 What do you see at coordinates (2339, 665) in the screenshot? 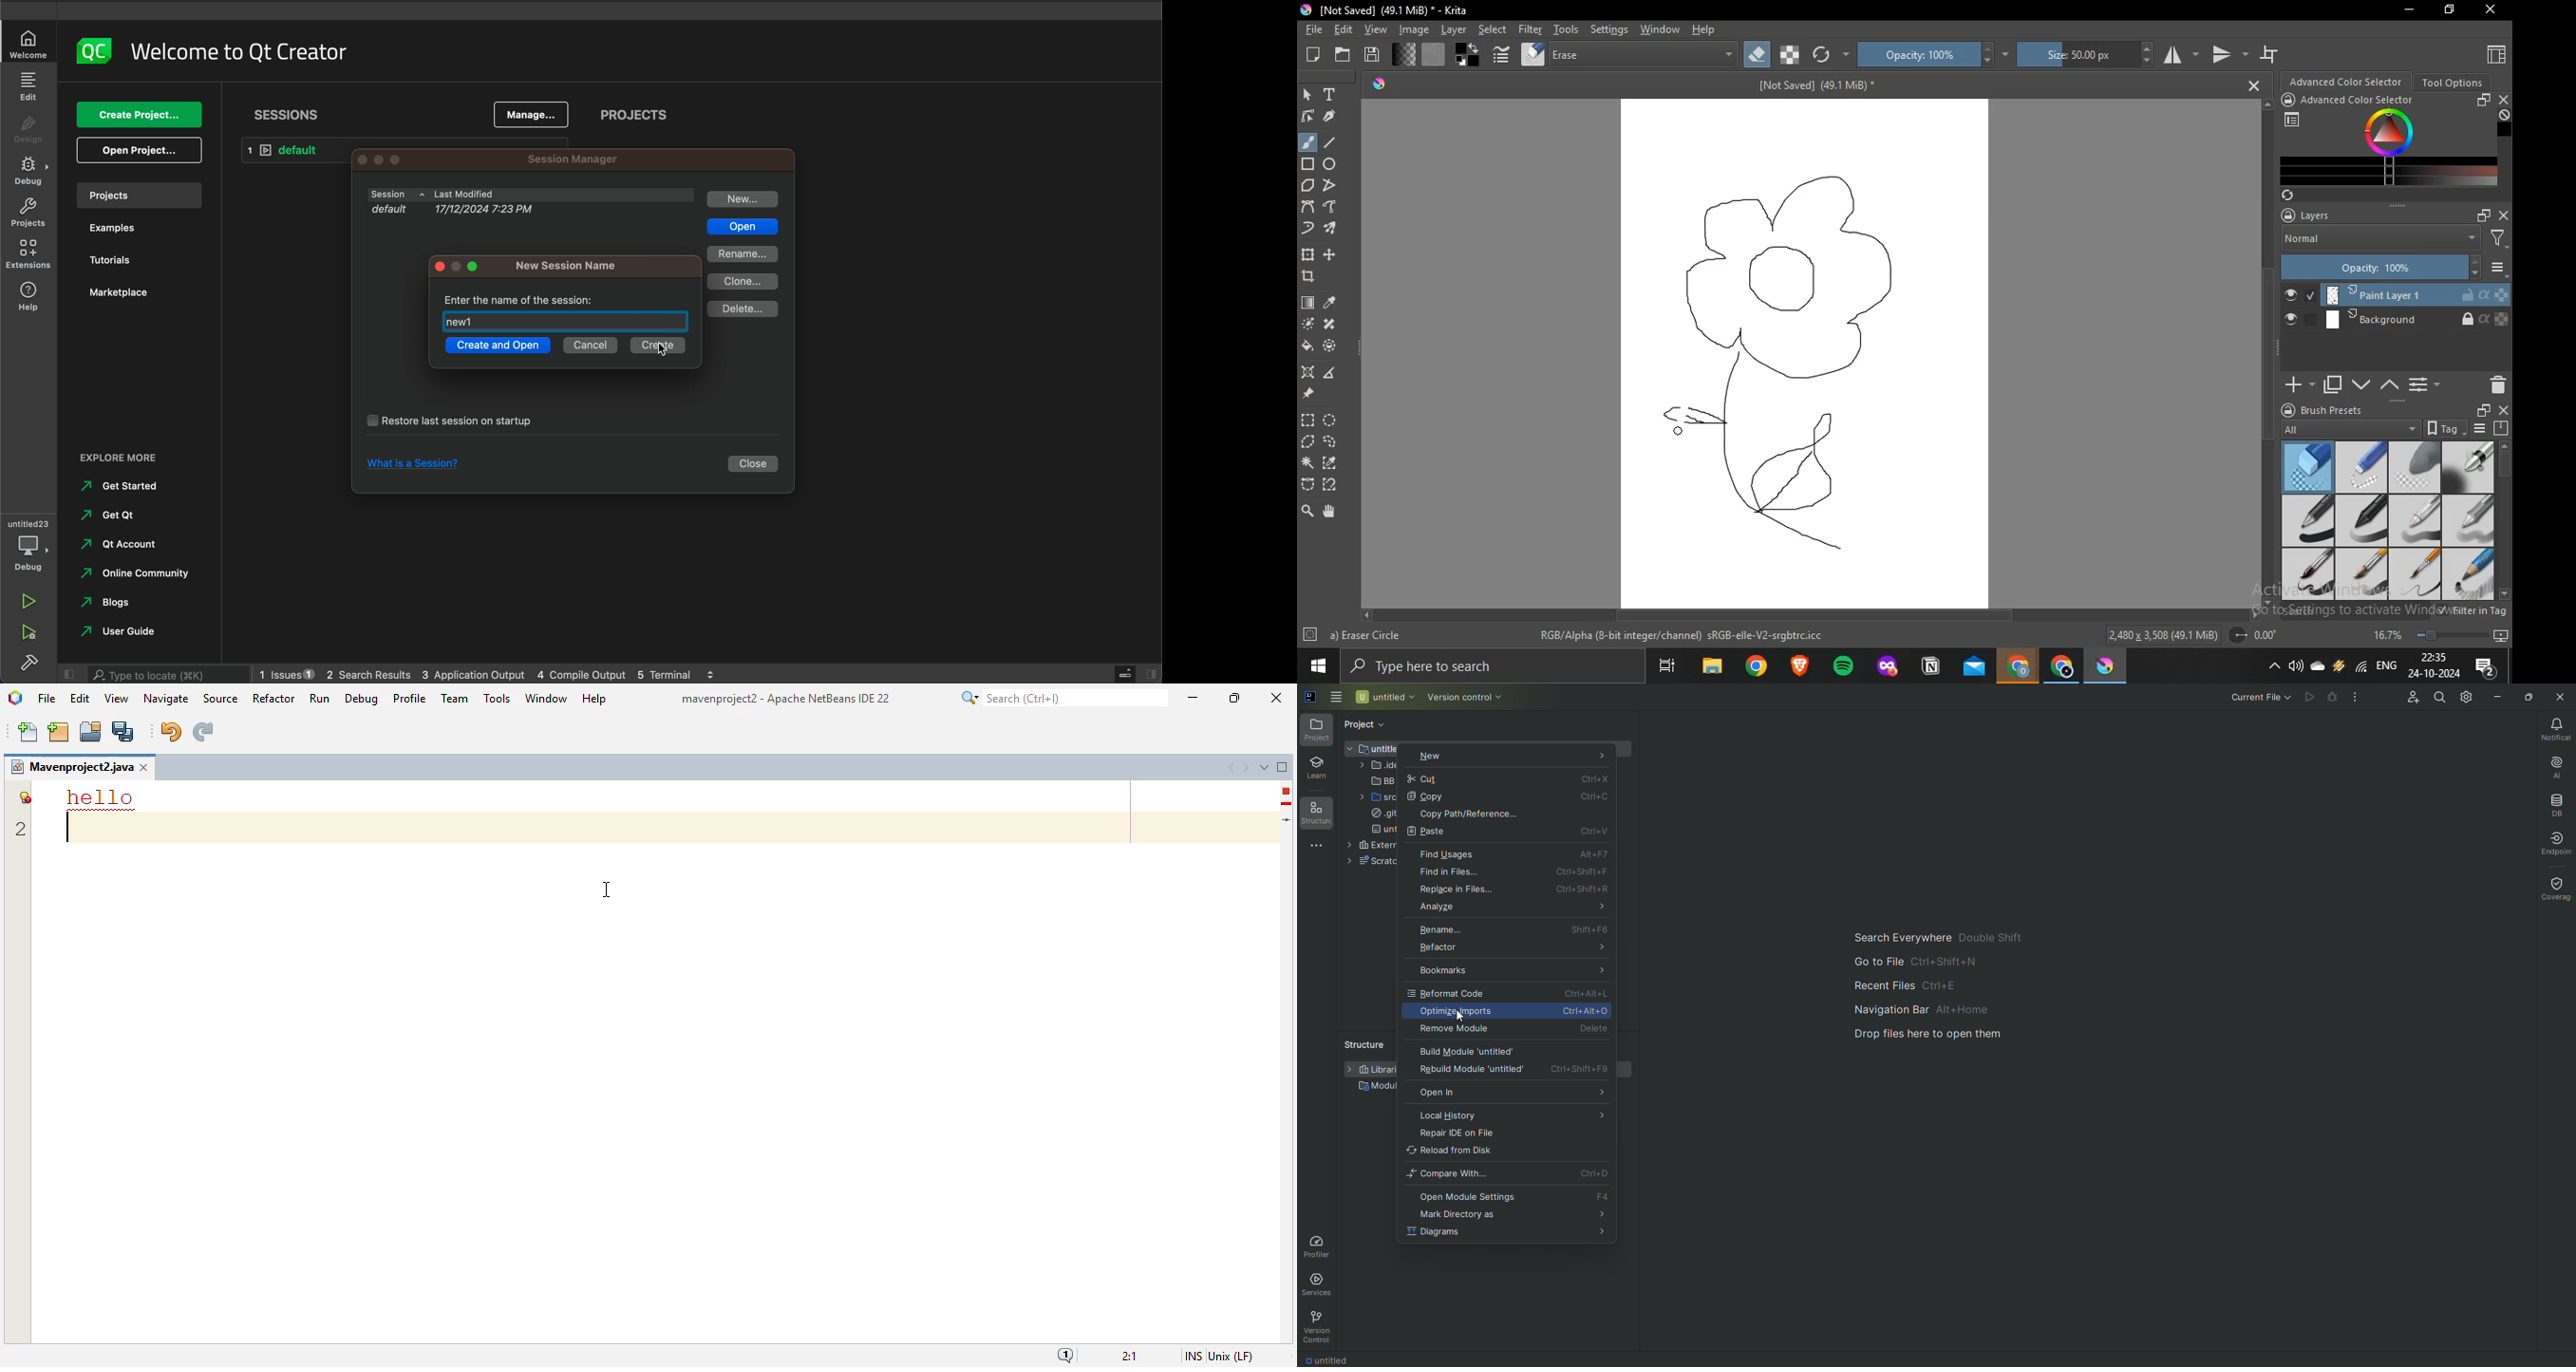
I see `Charge` at bounding box center [2339, 665].